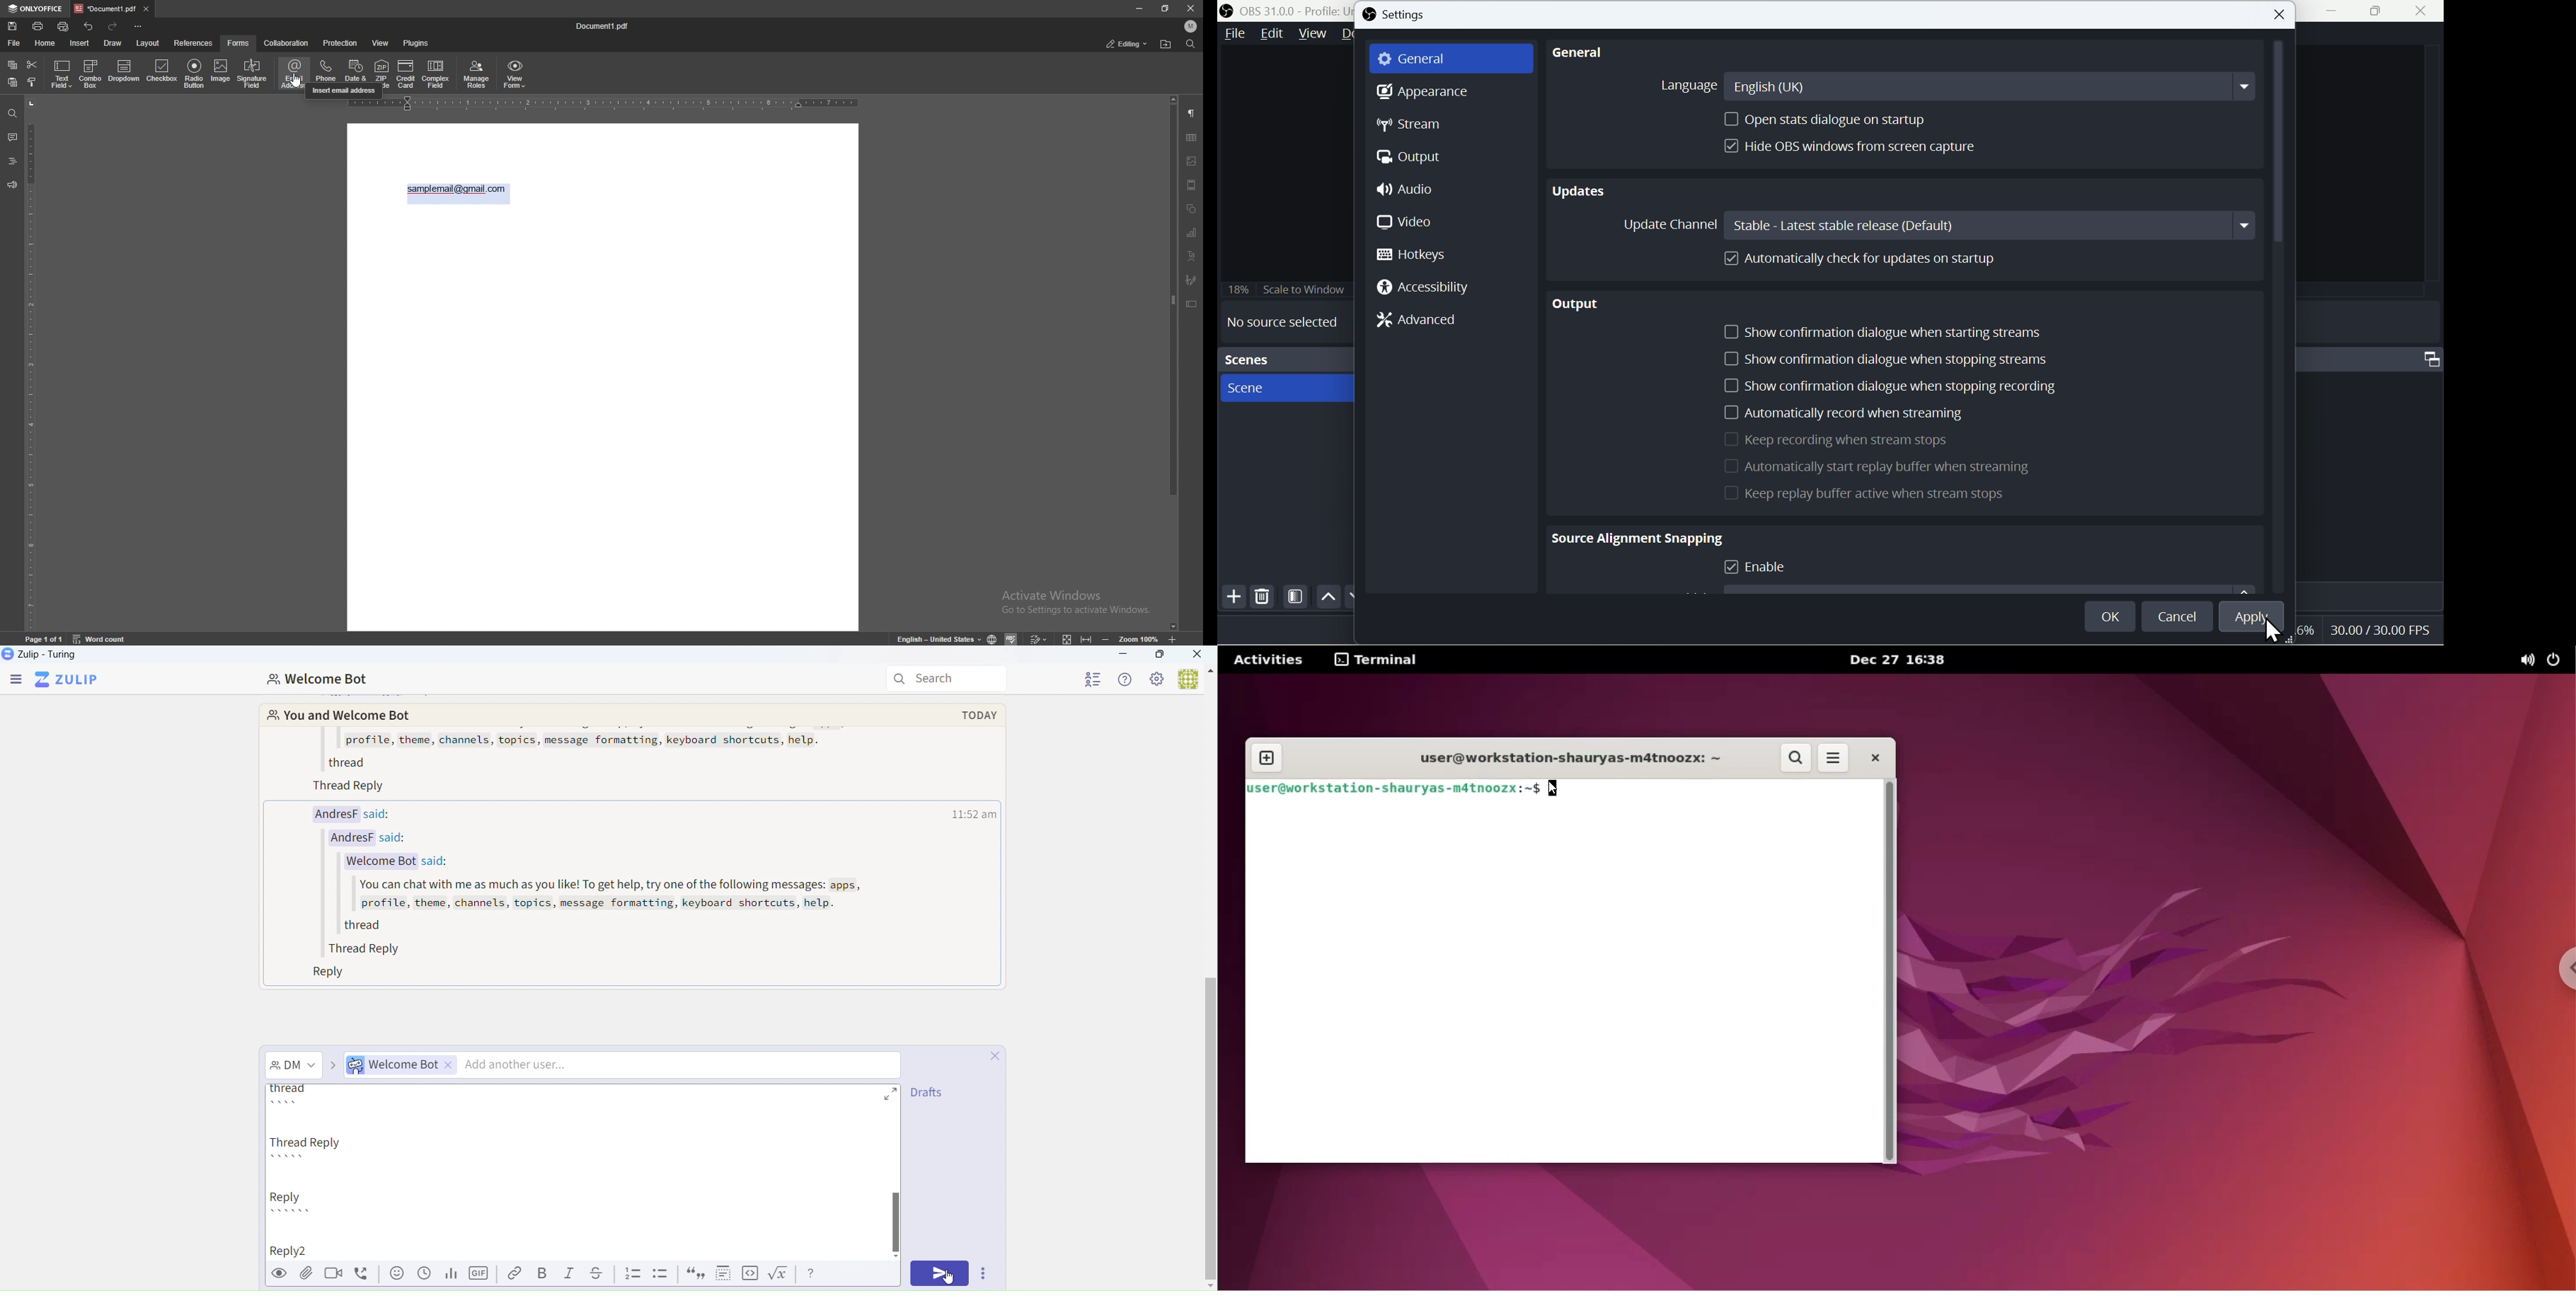 The width and height of the screenshot is (2576, 1316). I want to click on You can chat with me as much as you like! To get help, try one of the following messages: apps,
profile, theme, channels, topics, message formatting, keyboard shortcuts, help., so click(609, 895).